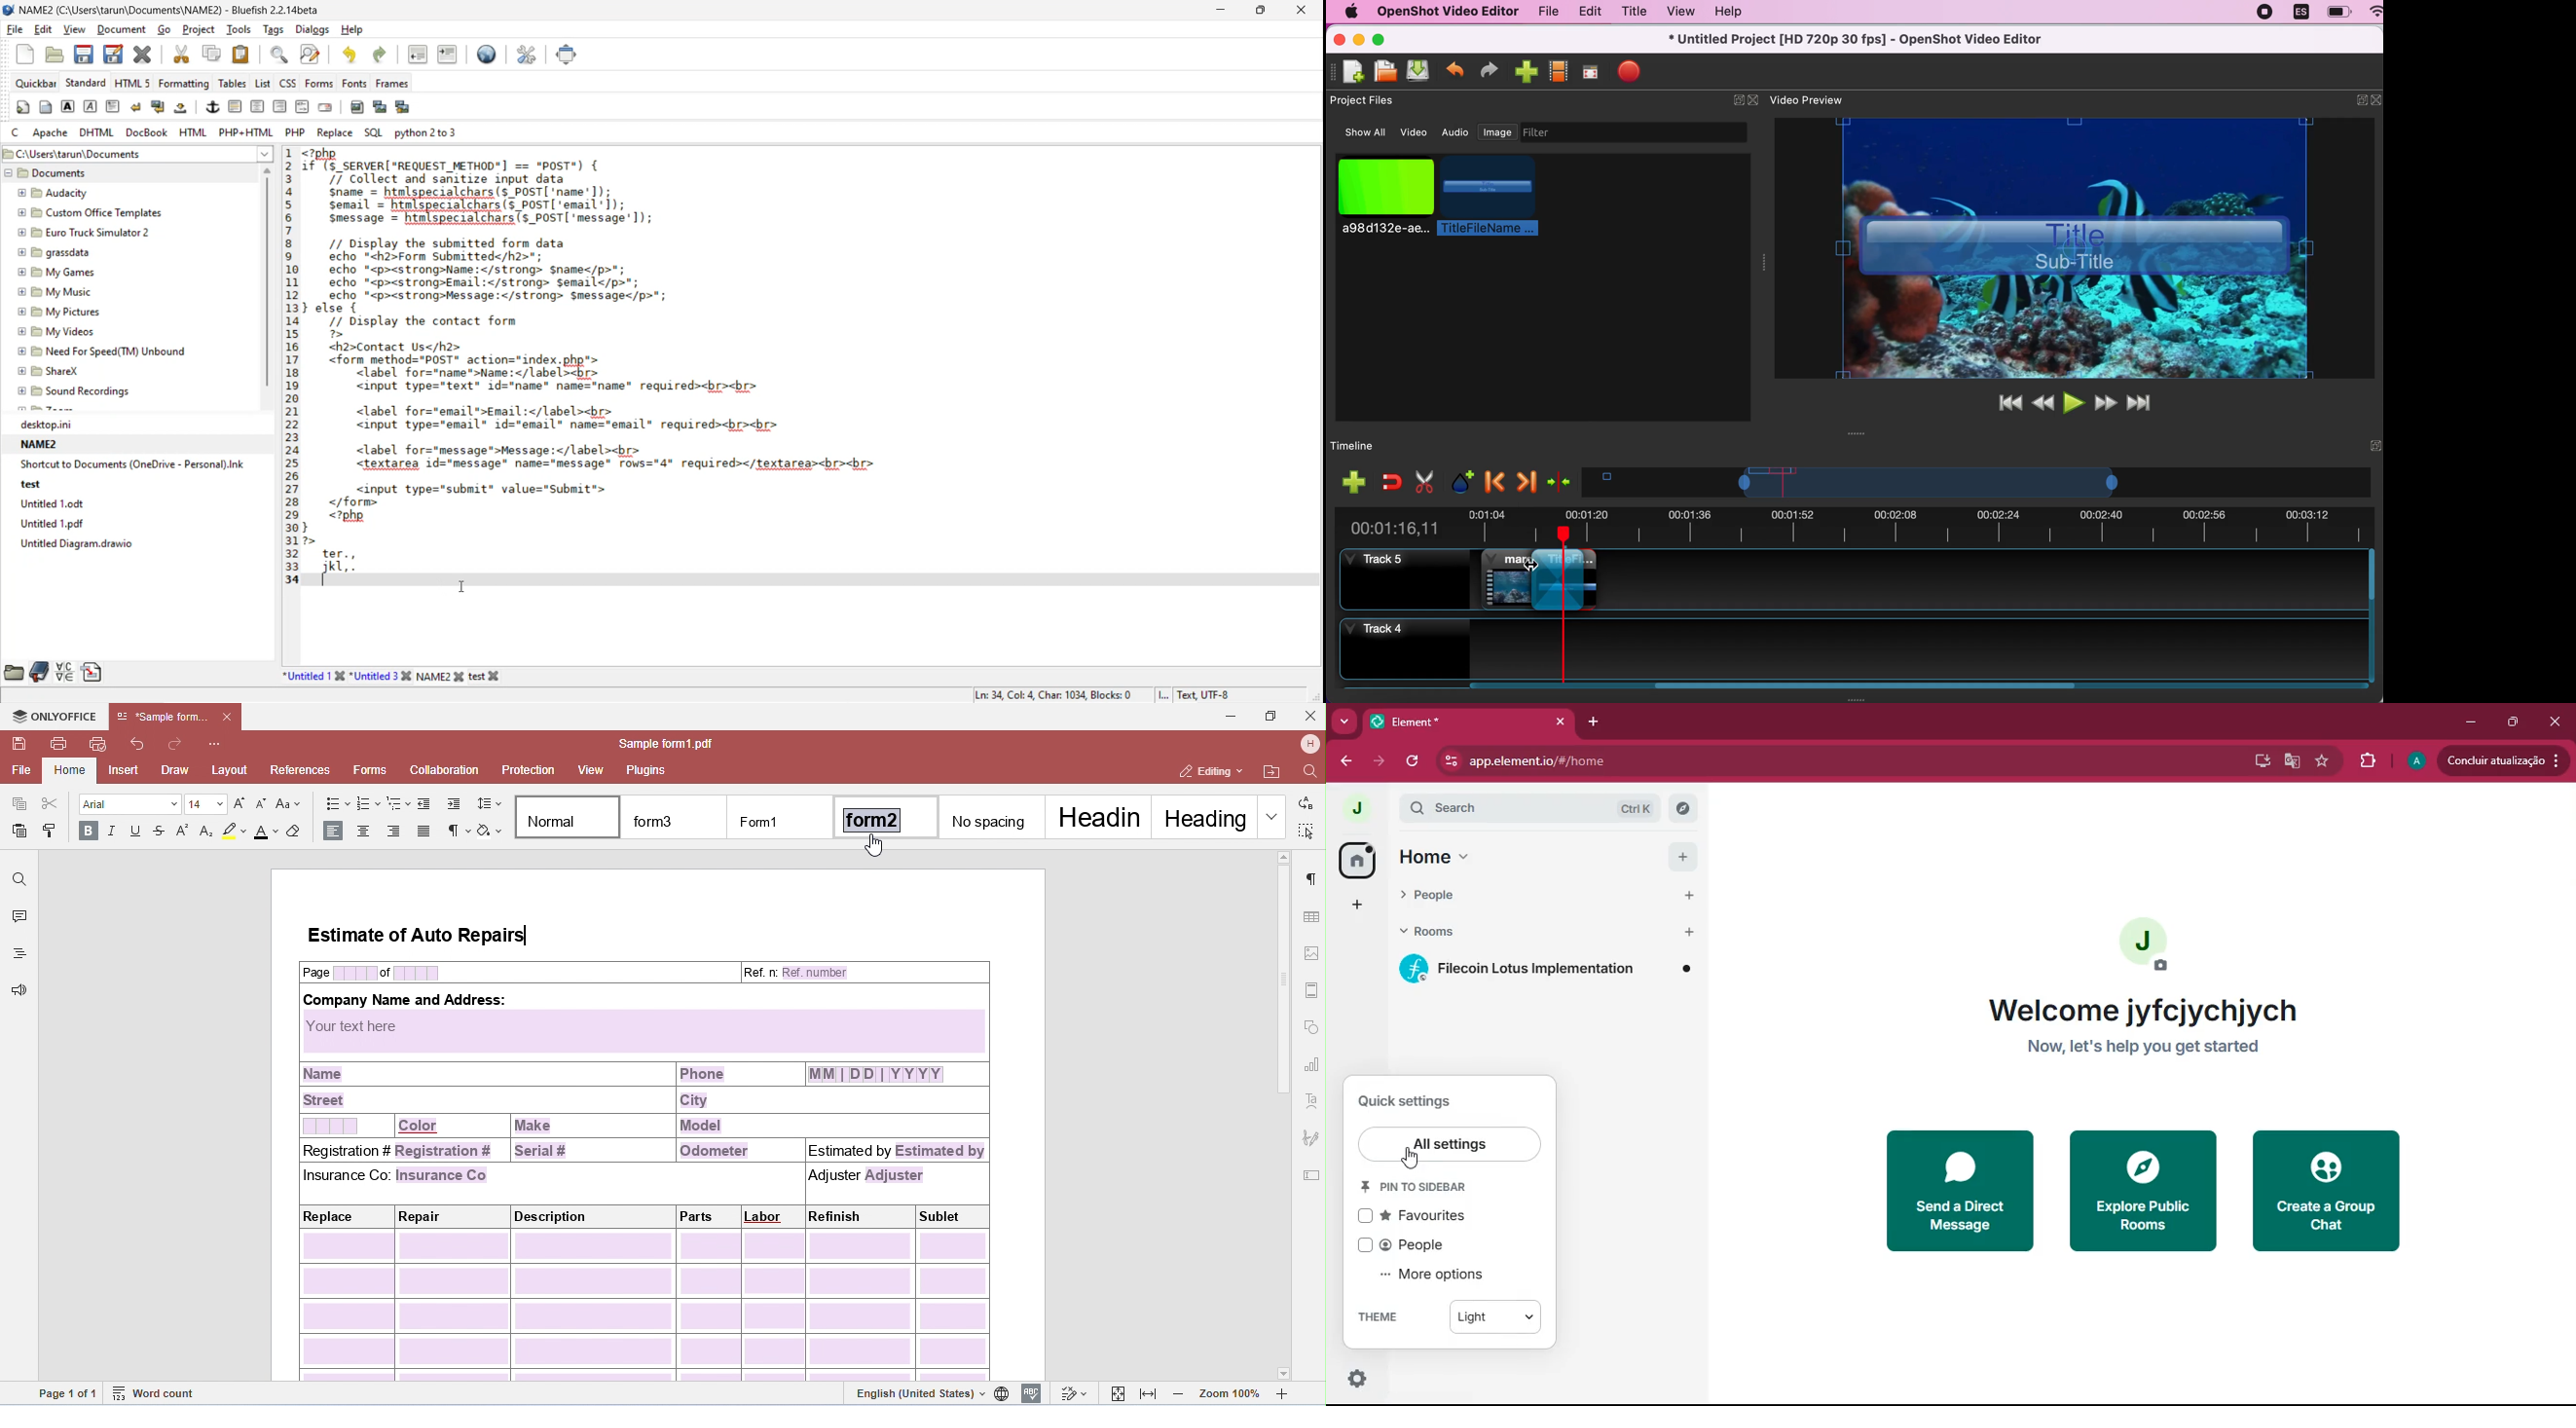  I want to click on redo, so click(380, 57).